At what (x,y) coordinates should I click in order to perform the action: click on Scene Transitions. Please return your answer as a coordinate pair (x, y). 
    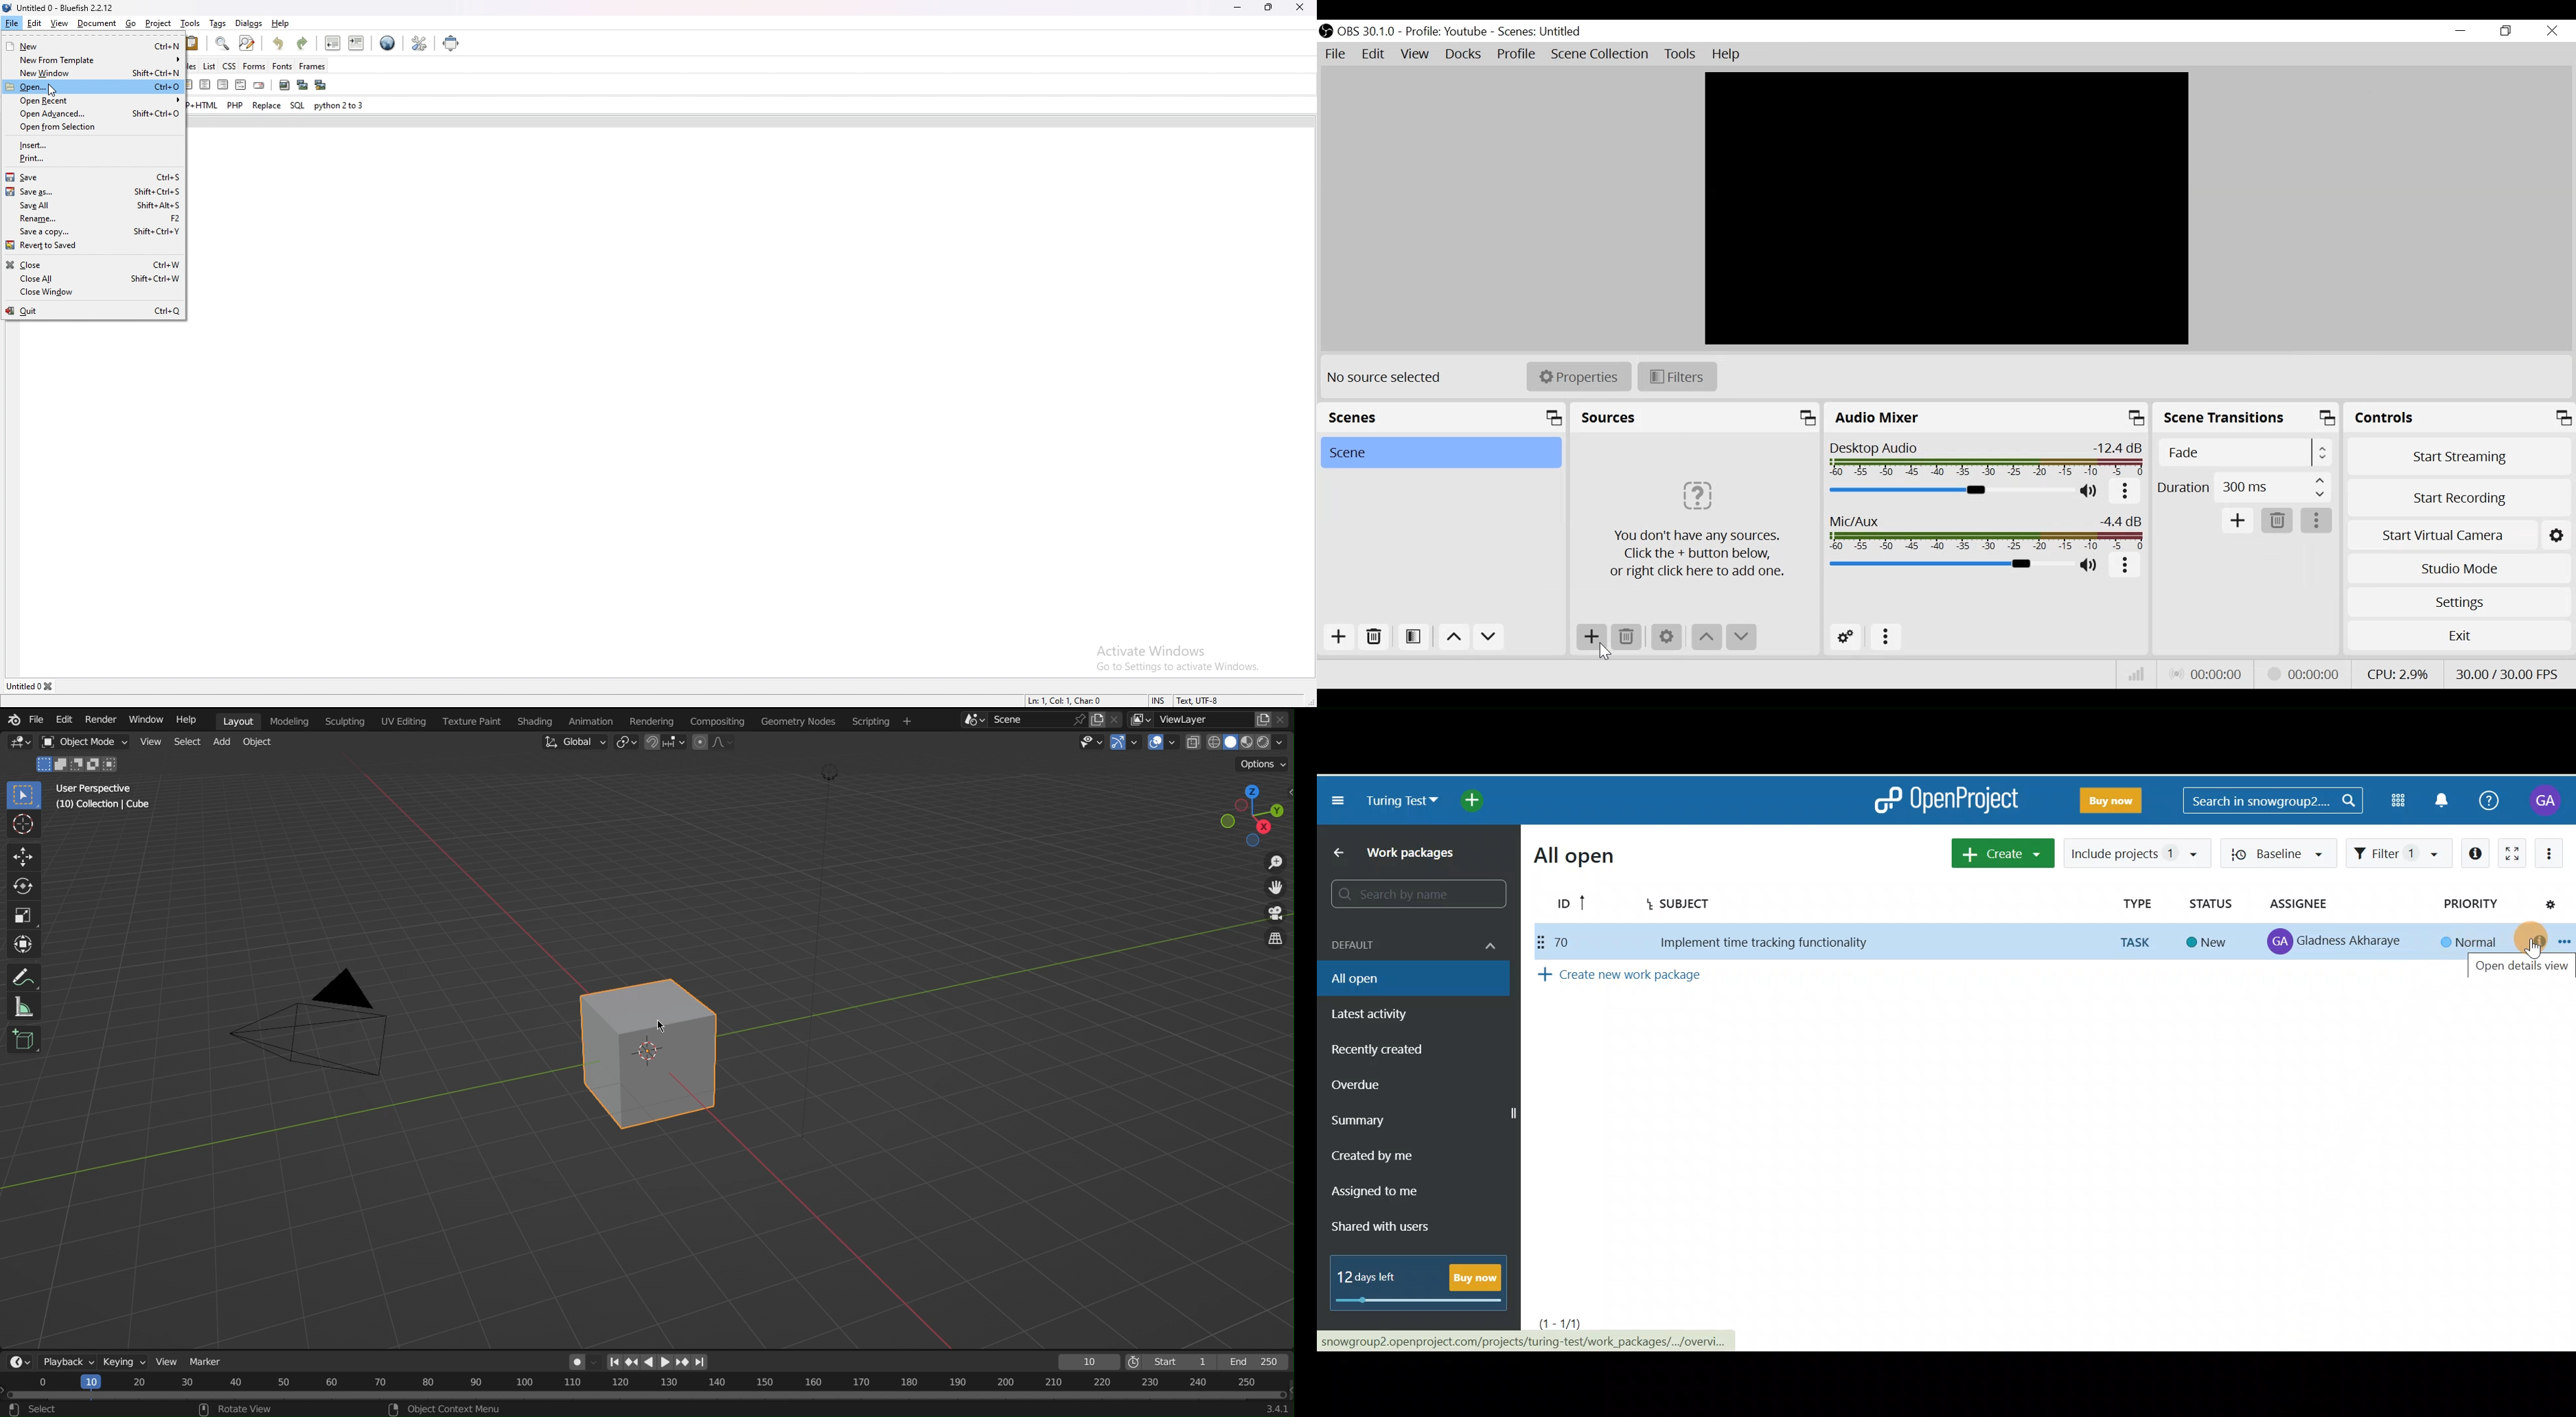
    Looking at the image, I should click on (2248, 419).